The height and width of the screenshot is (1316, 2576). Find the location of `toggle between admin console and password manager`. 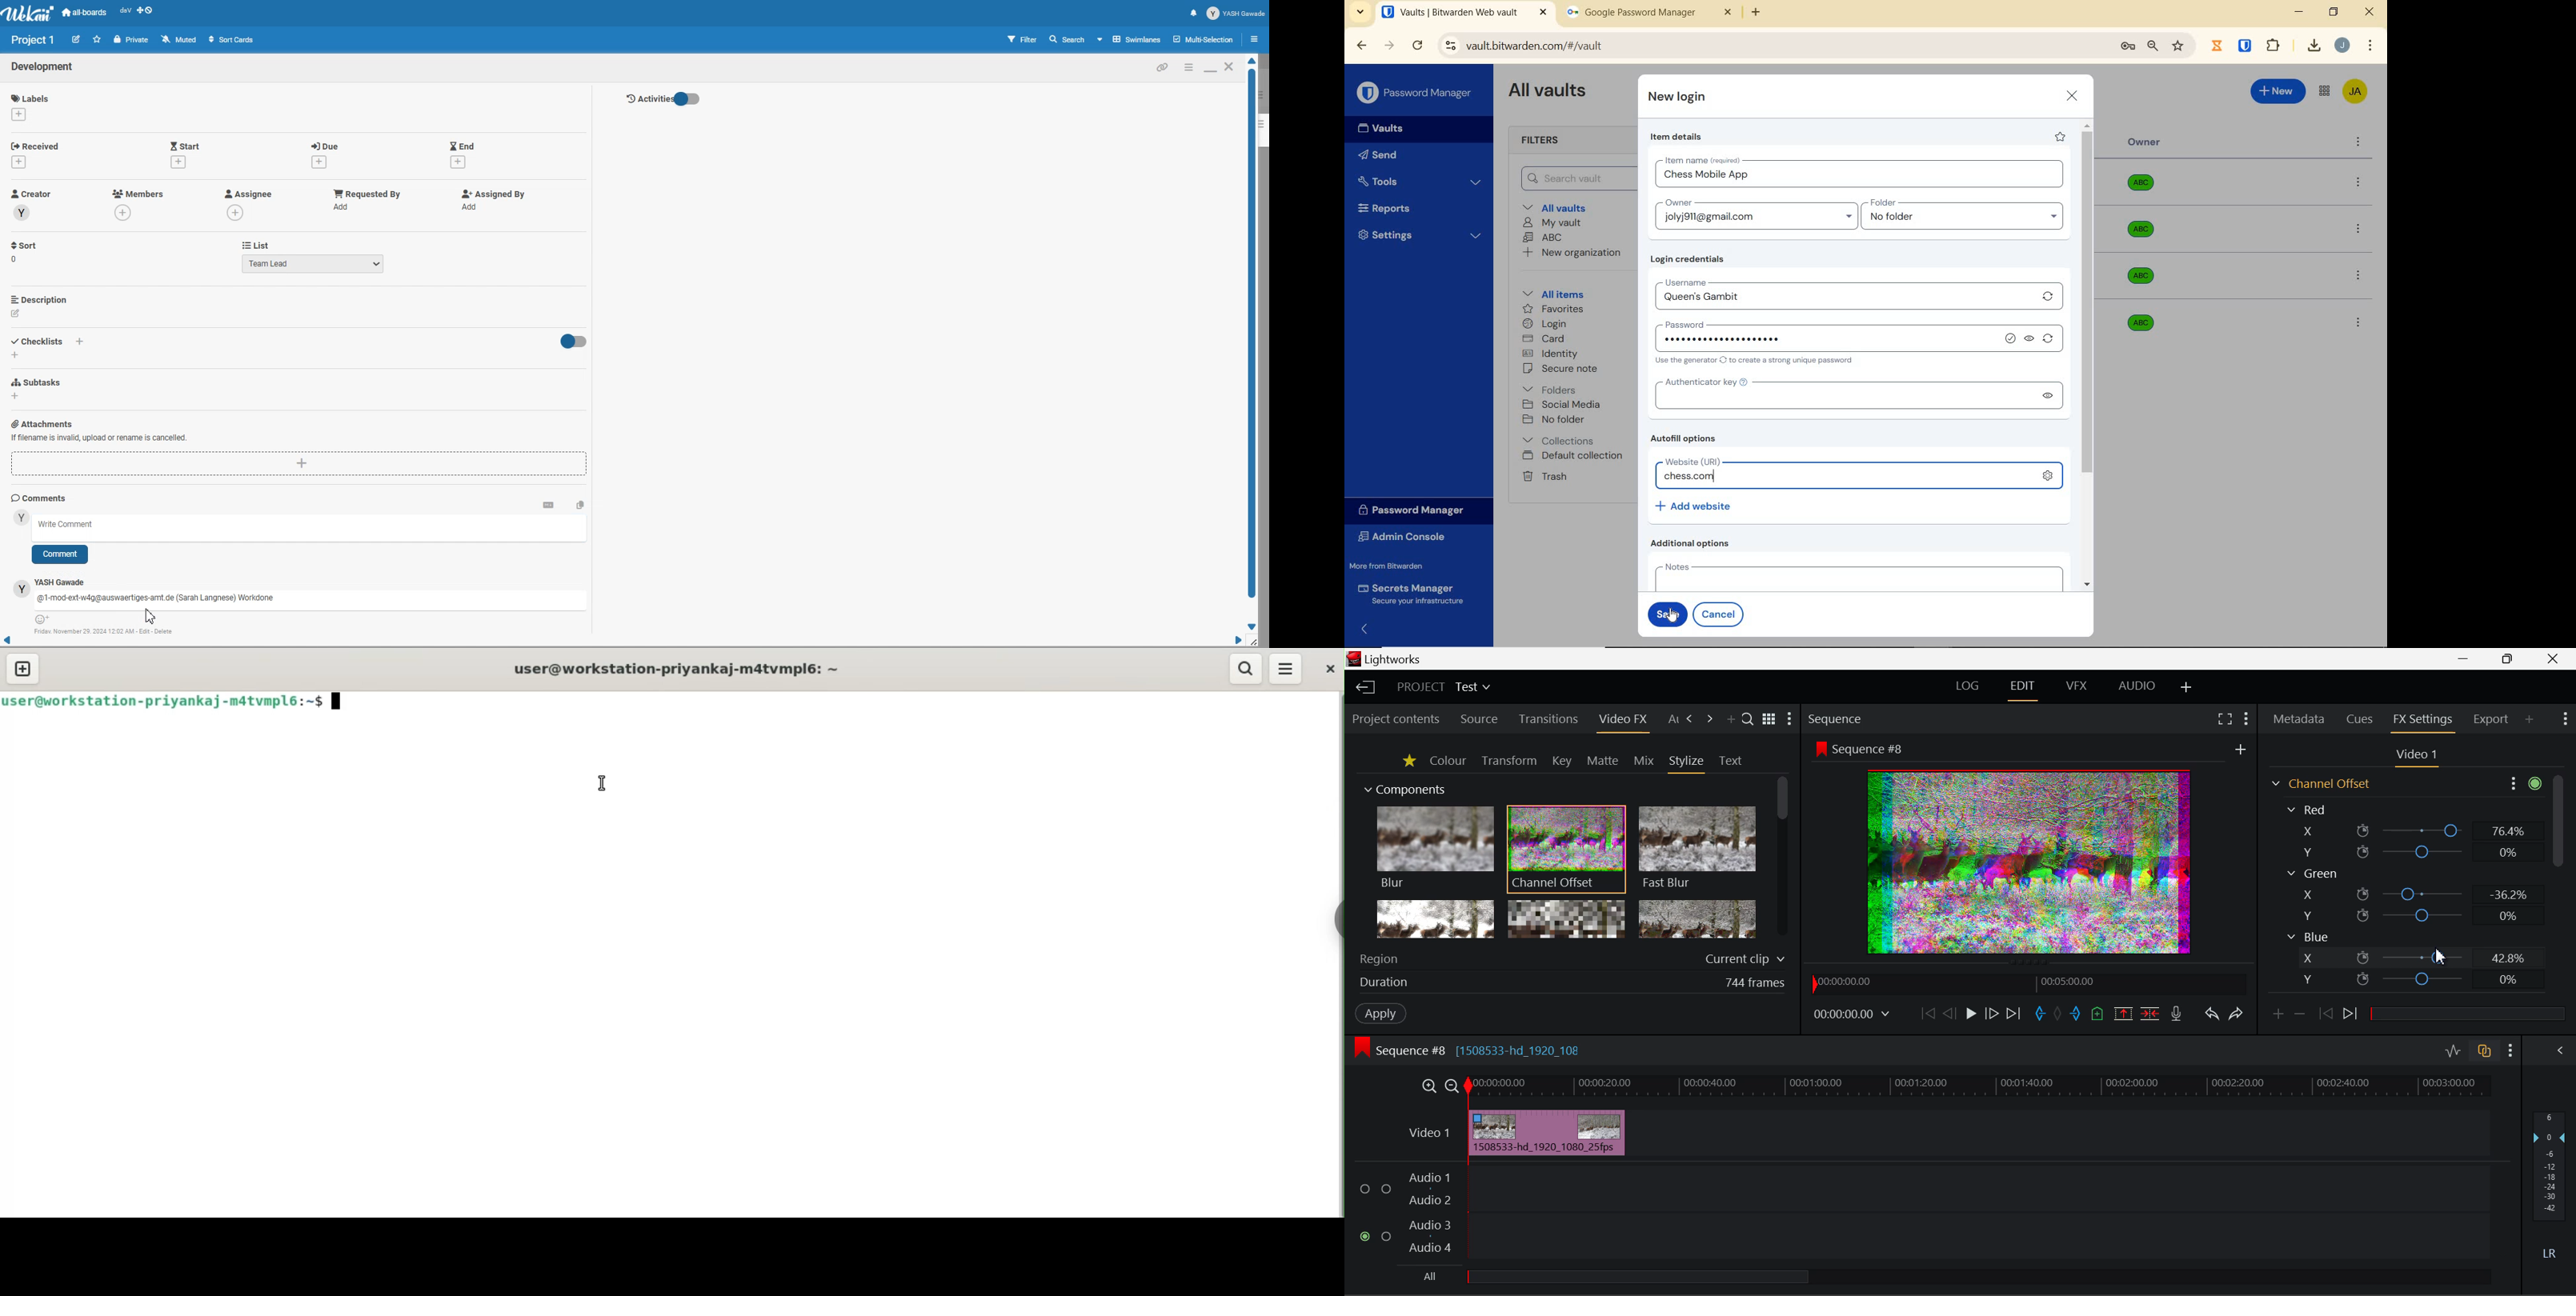

toggle between admin console and password manager is located at coordinates (2324, 92).